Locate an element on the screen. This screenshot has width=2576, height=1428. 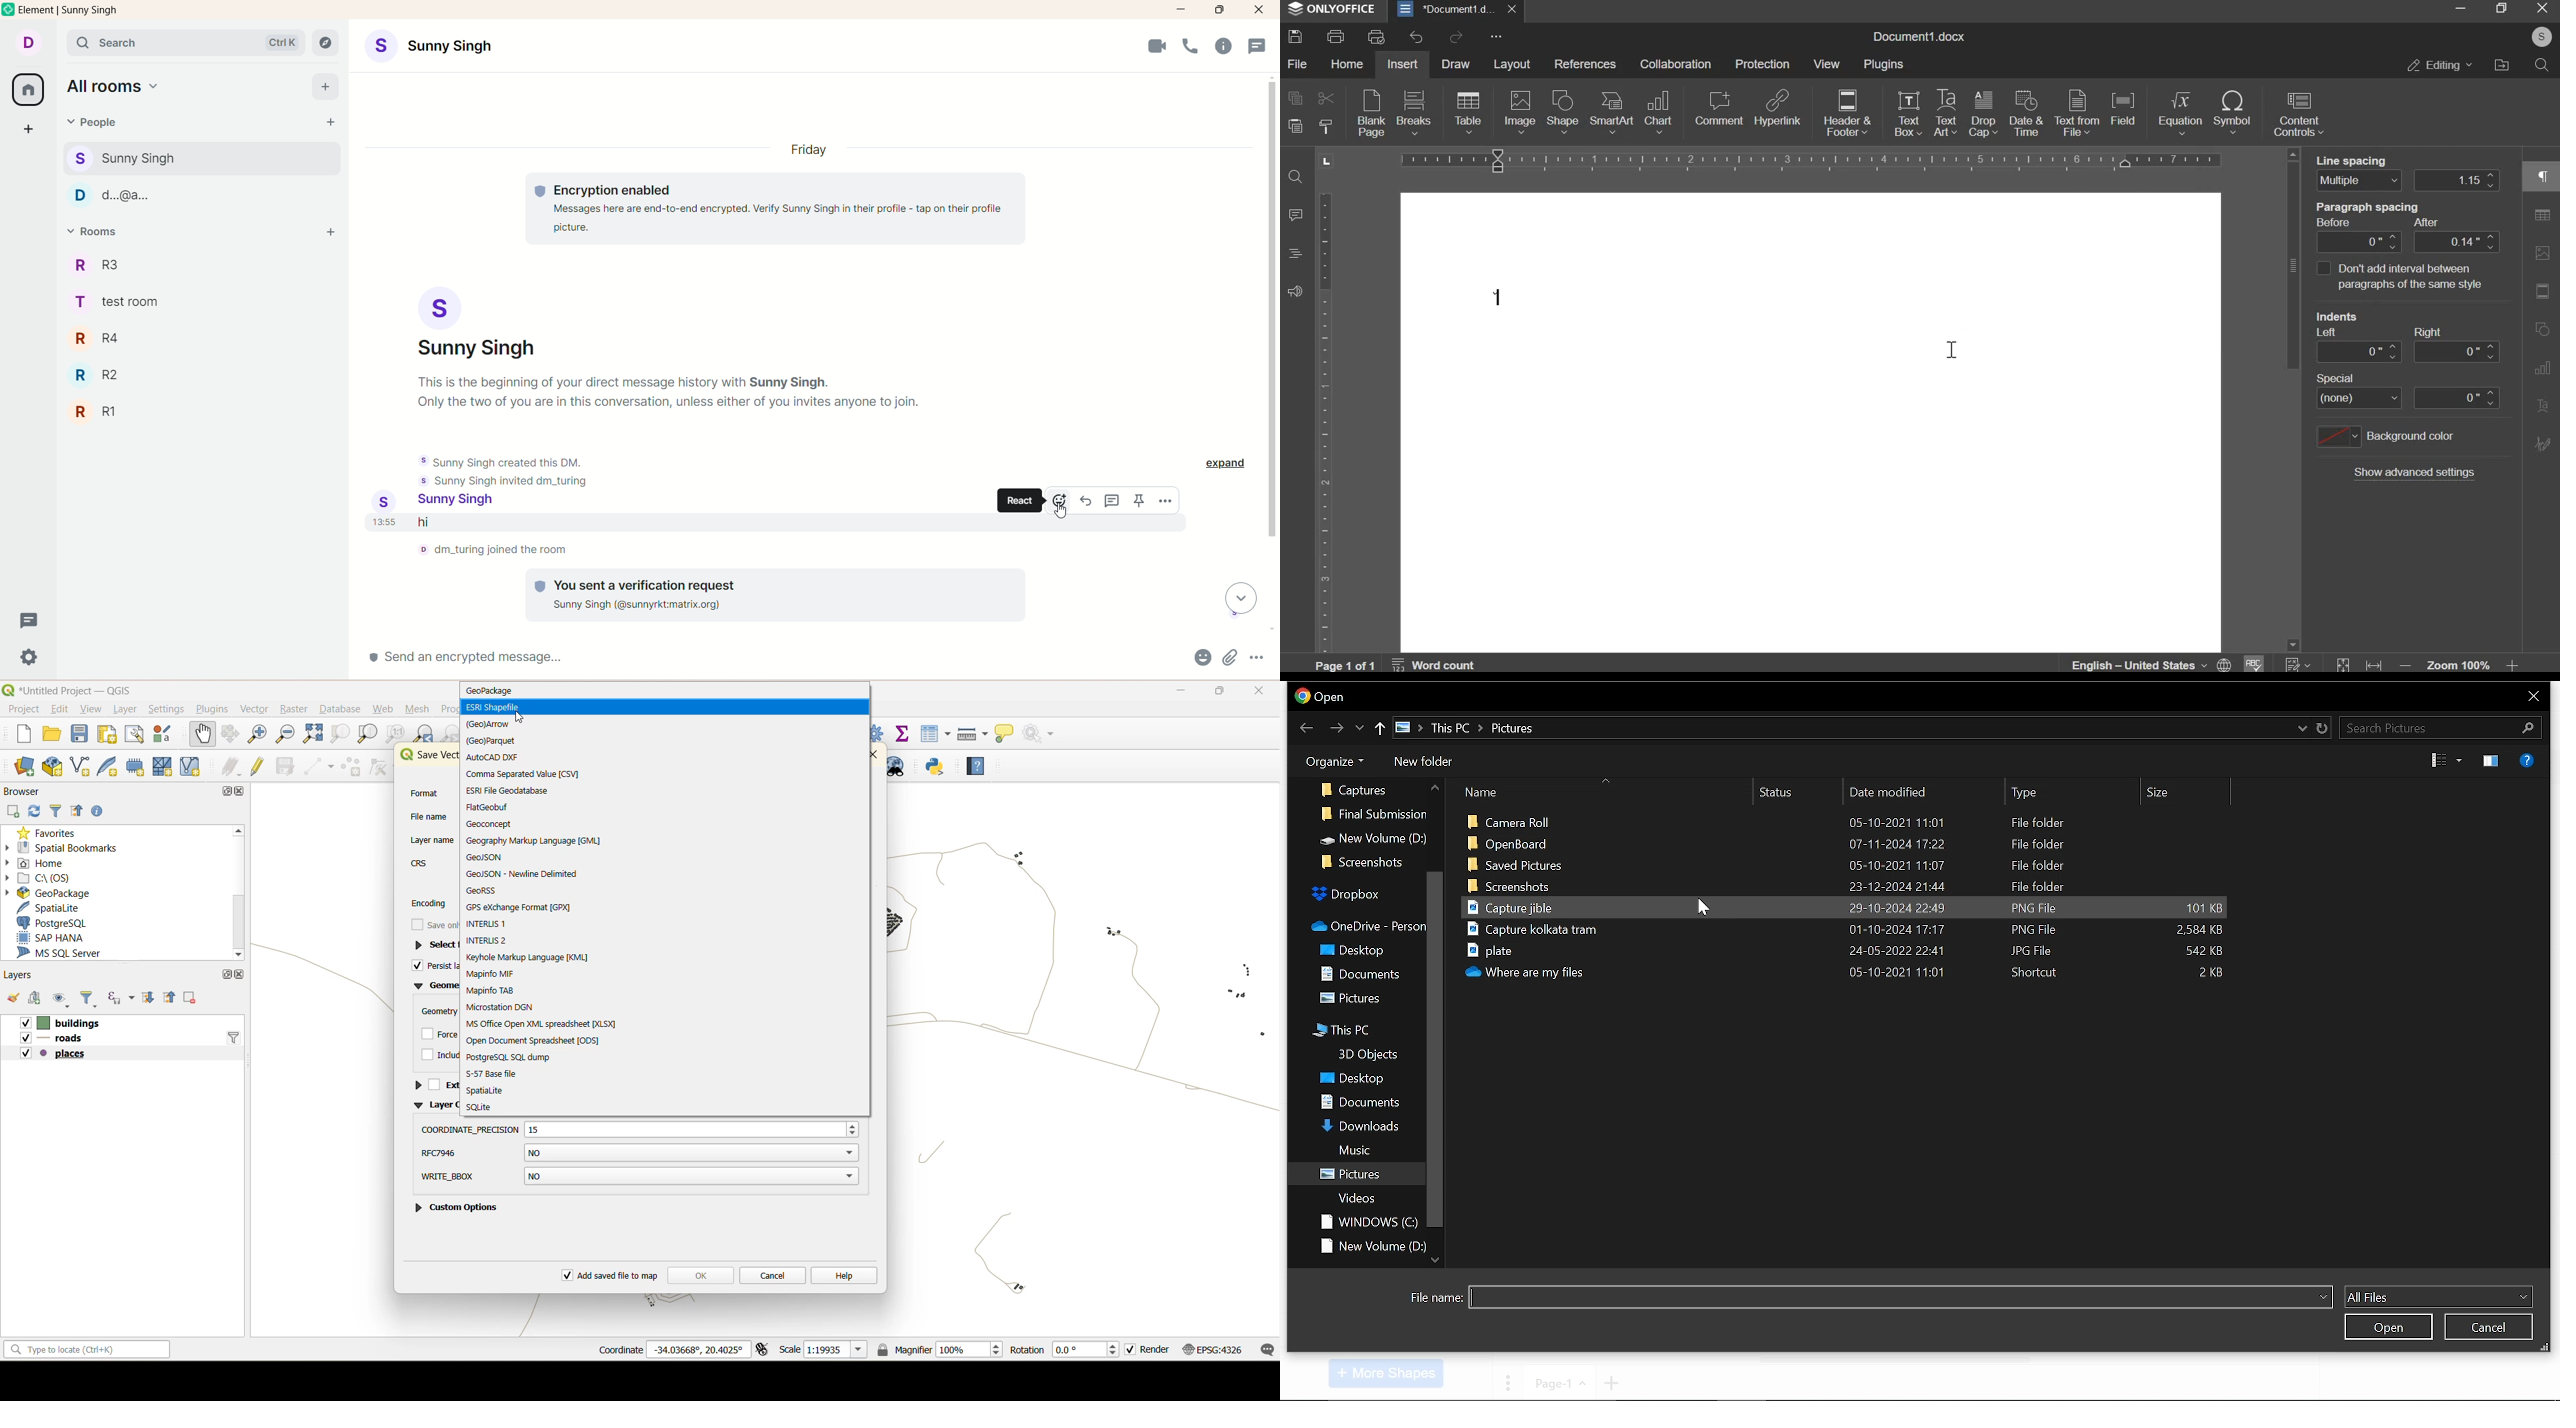
word count is located at coordinates (1435, 664).